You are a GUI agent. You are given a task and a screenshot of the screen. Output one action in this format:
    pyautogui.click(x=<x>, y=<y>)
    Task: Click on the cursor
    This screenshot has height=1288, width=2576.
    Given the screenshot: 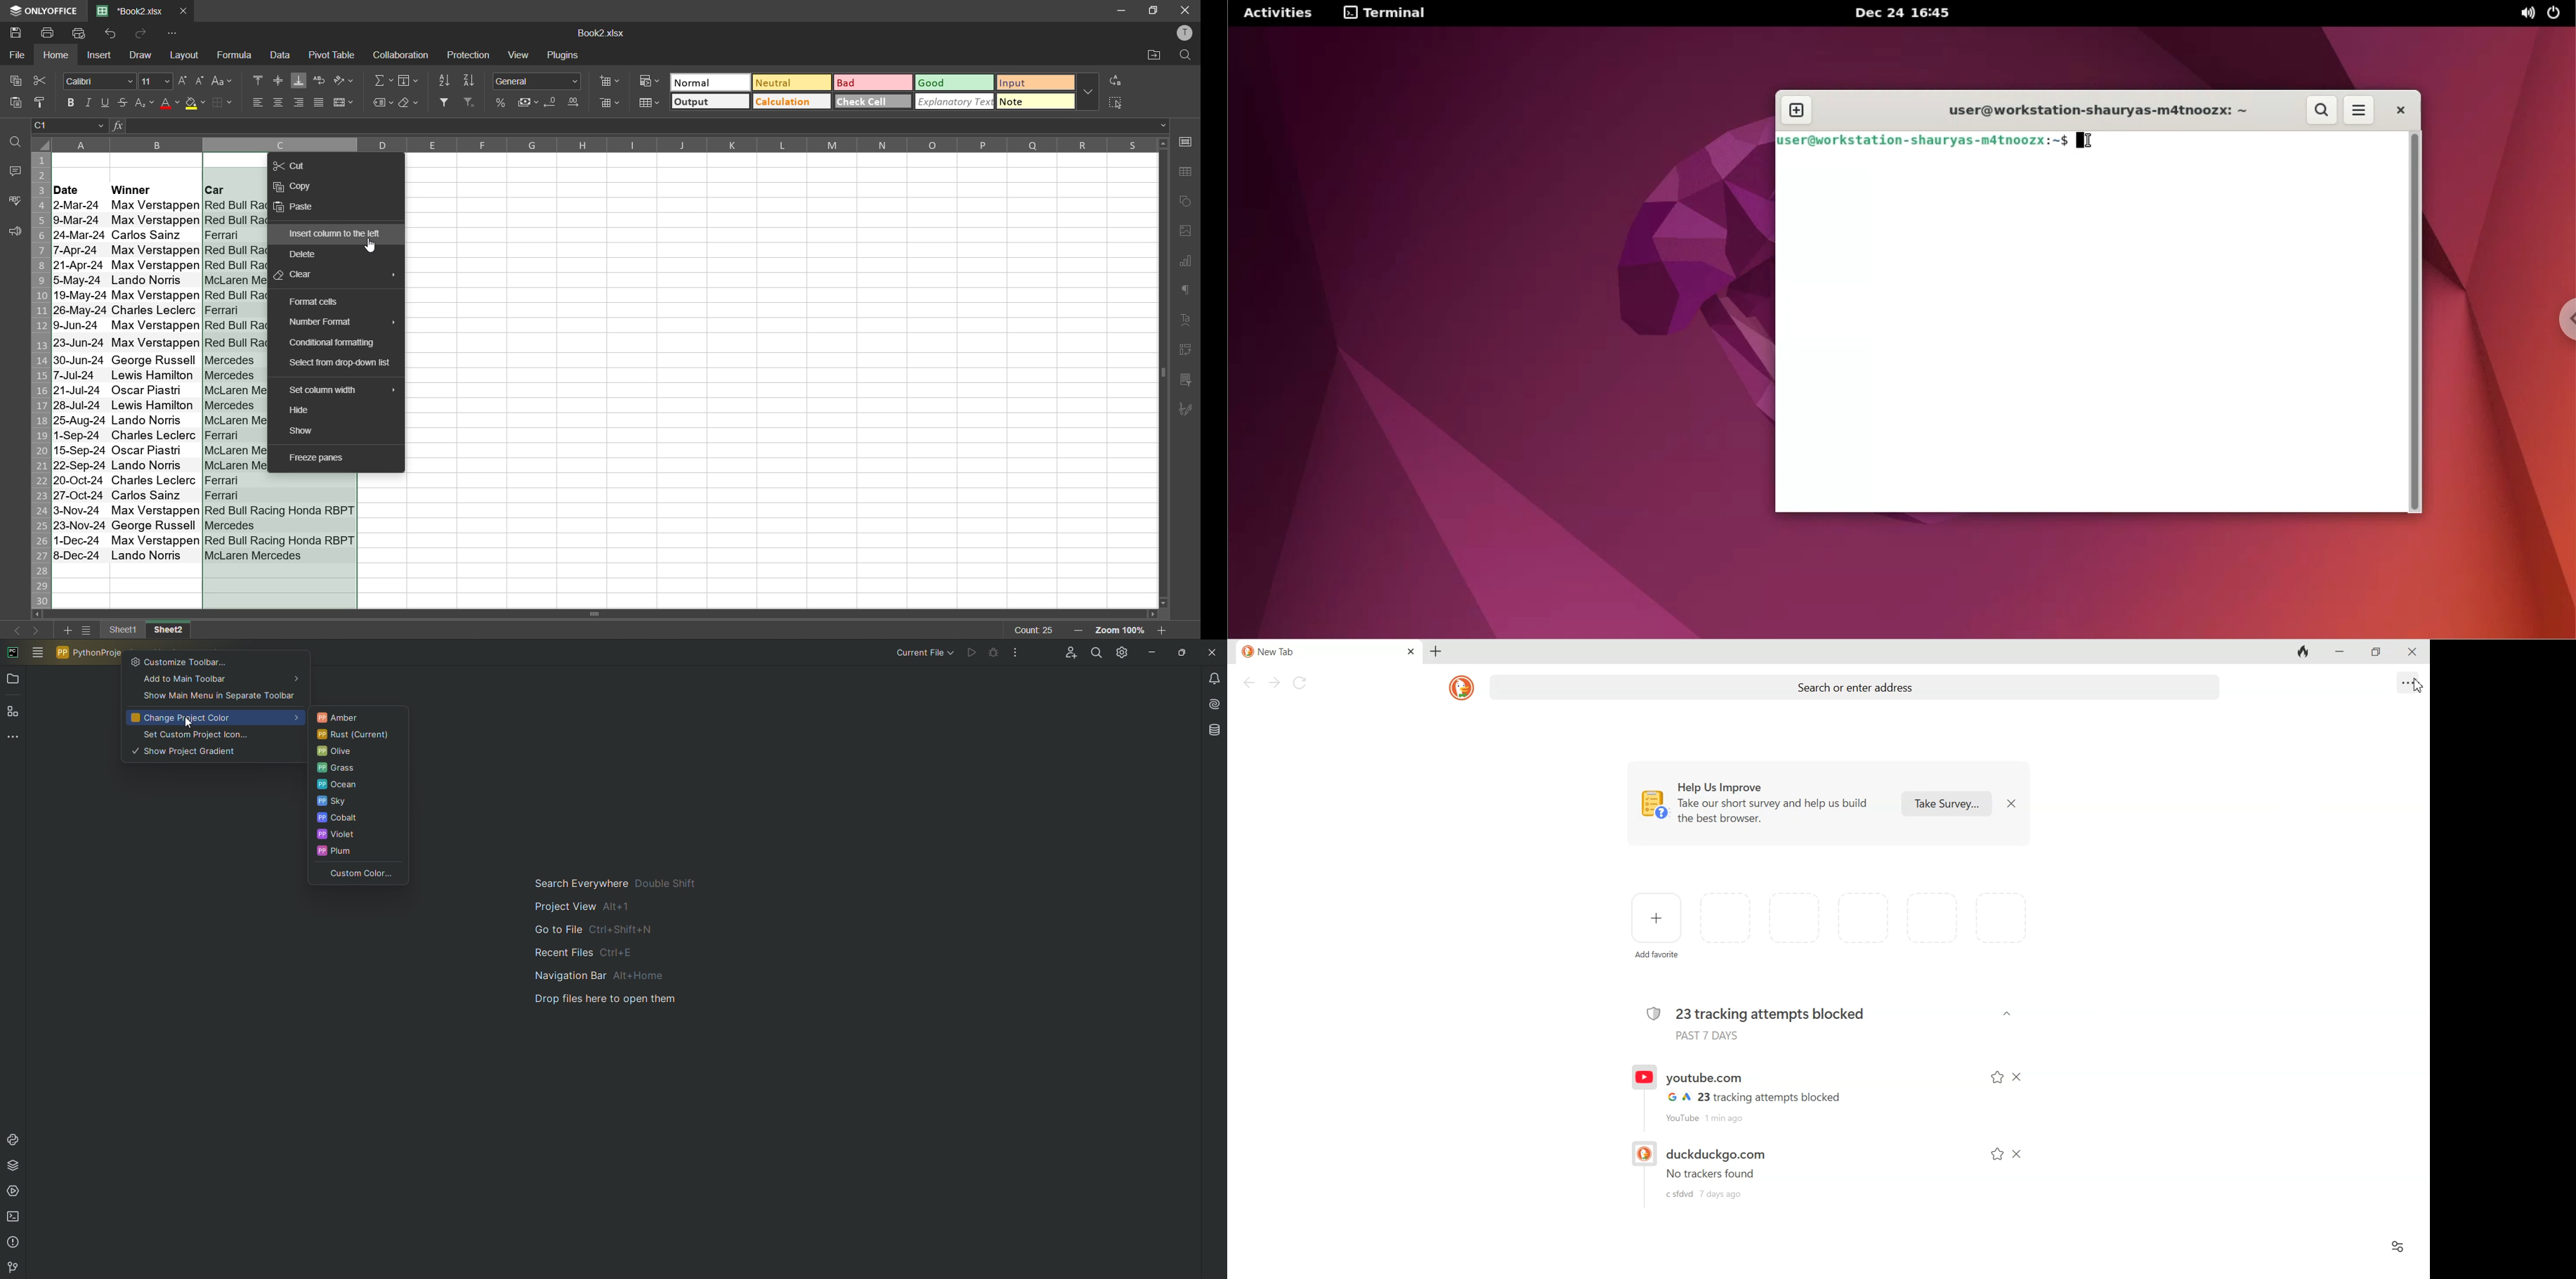 What is the action you would take?
    pyautogui.click(x=372, y=247)
    